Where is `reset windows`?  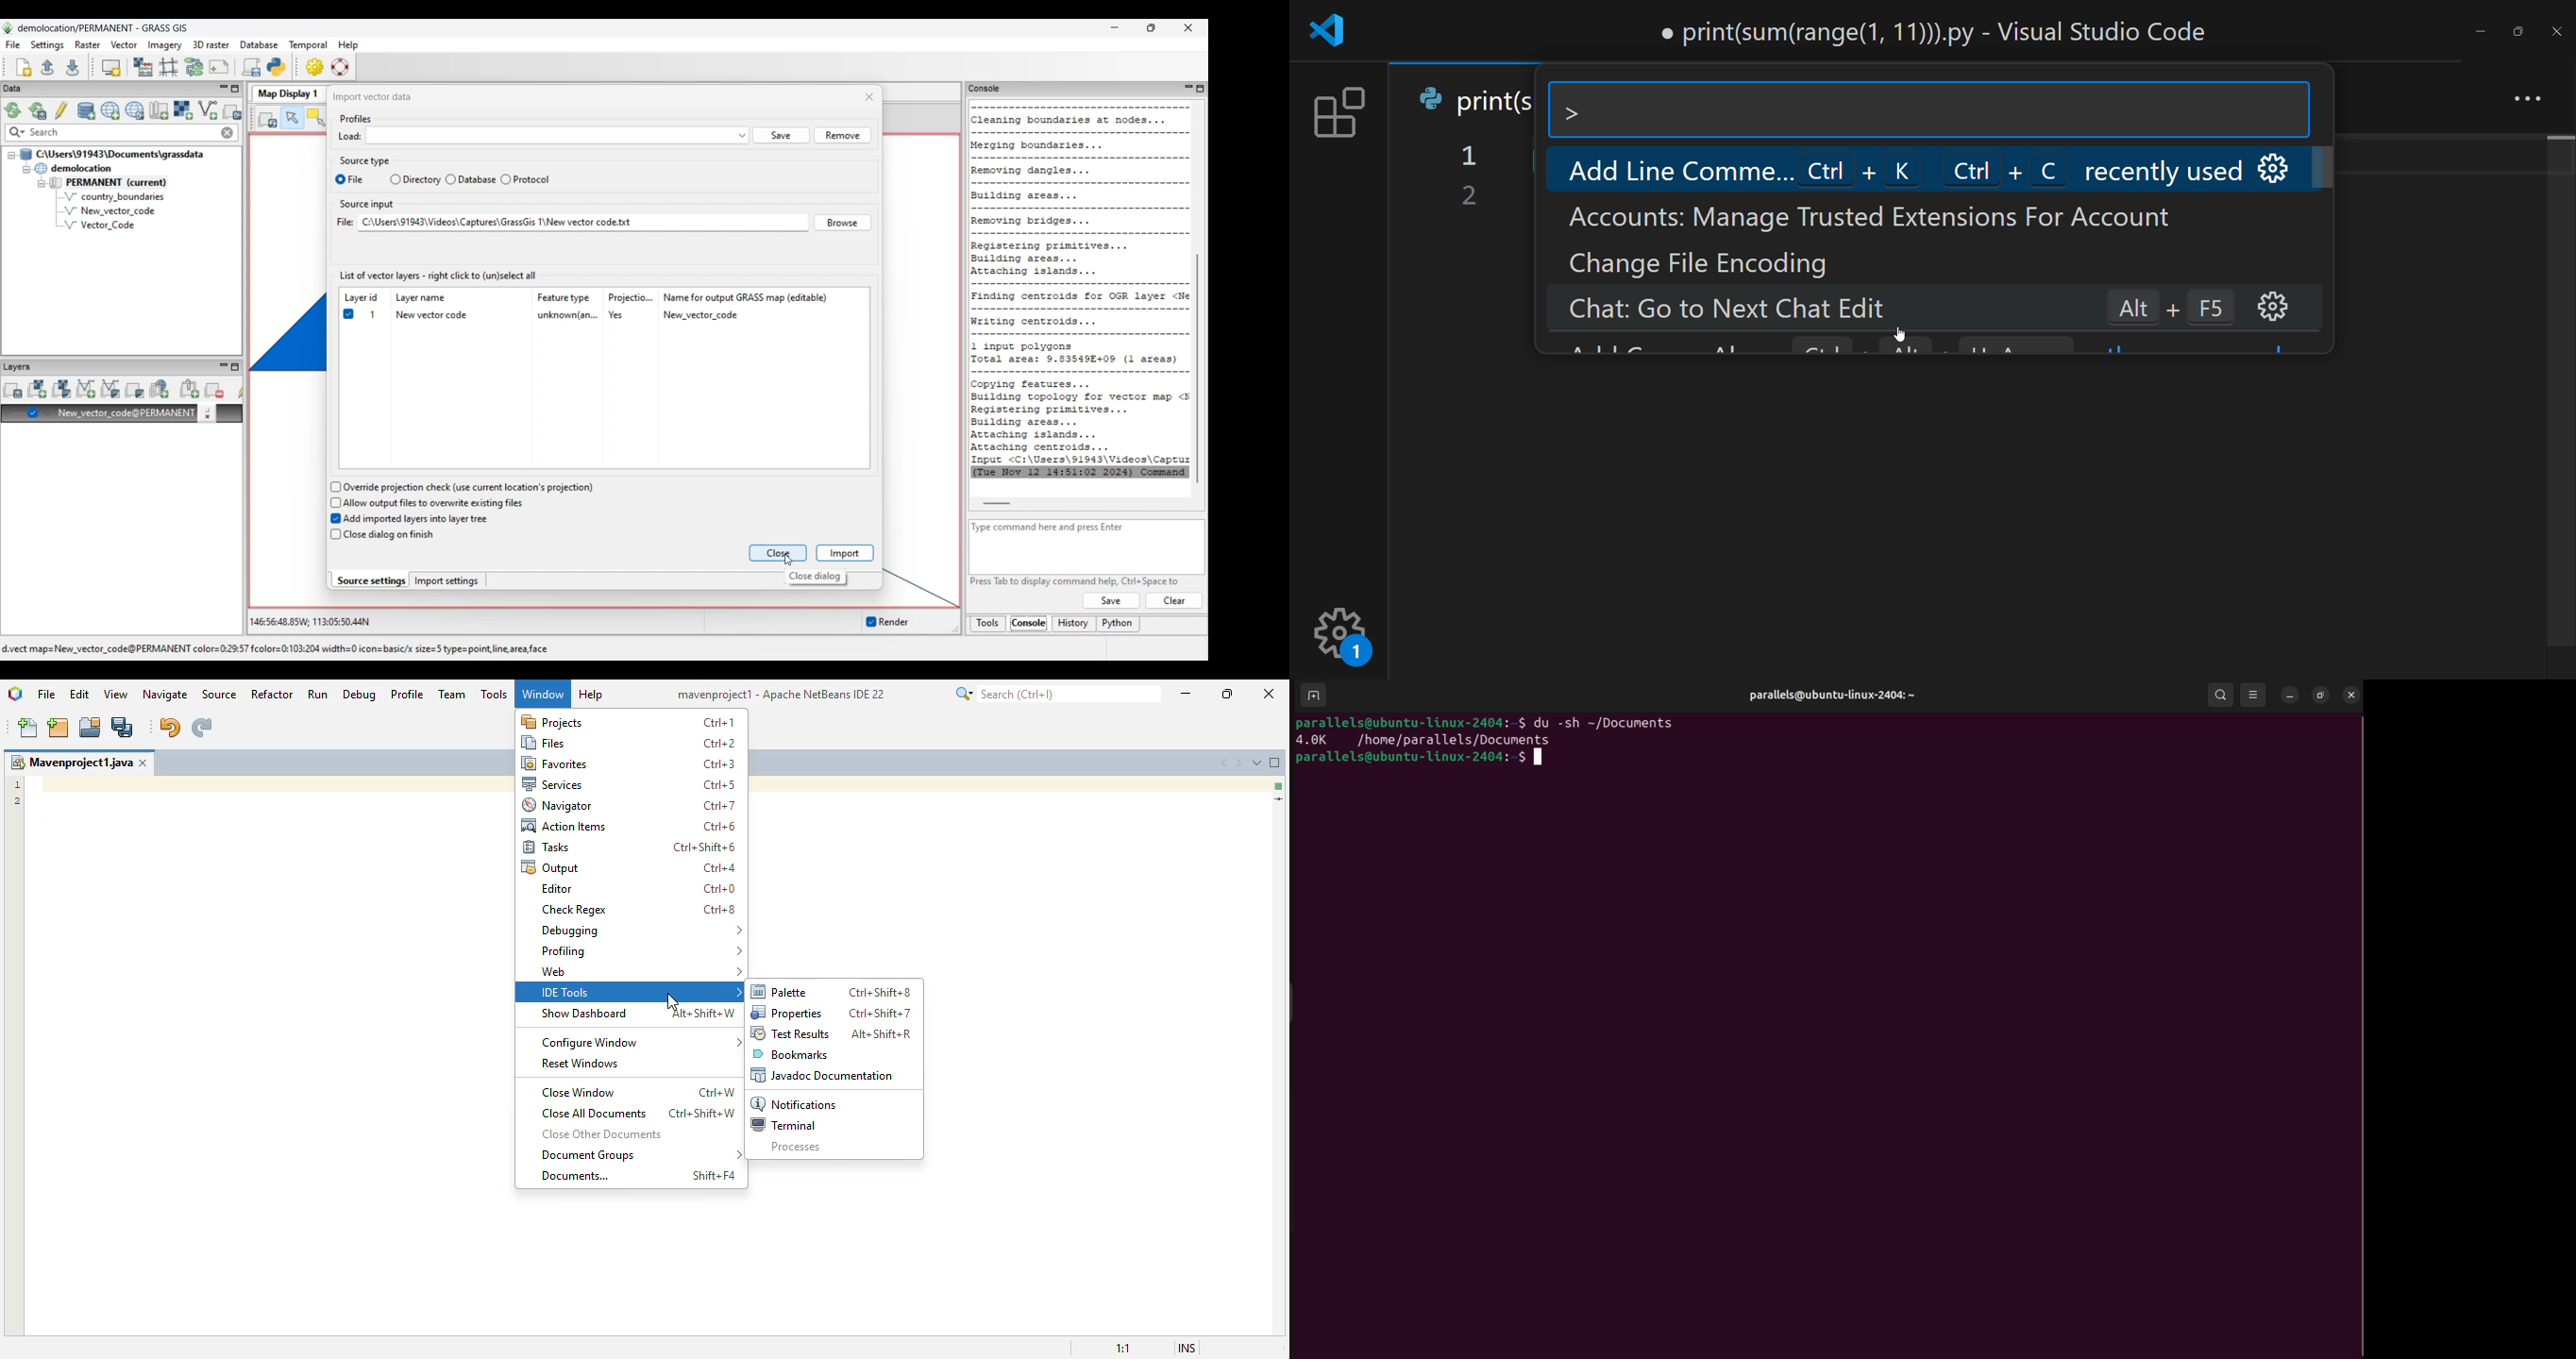
reset windows is located at coordinates (581, 1063).